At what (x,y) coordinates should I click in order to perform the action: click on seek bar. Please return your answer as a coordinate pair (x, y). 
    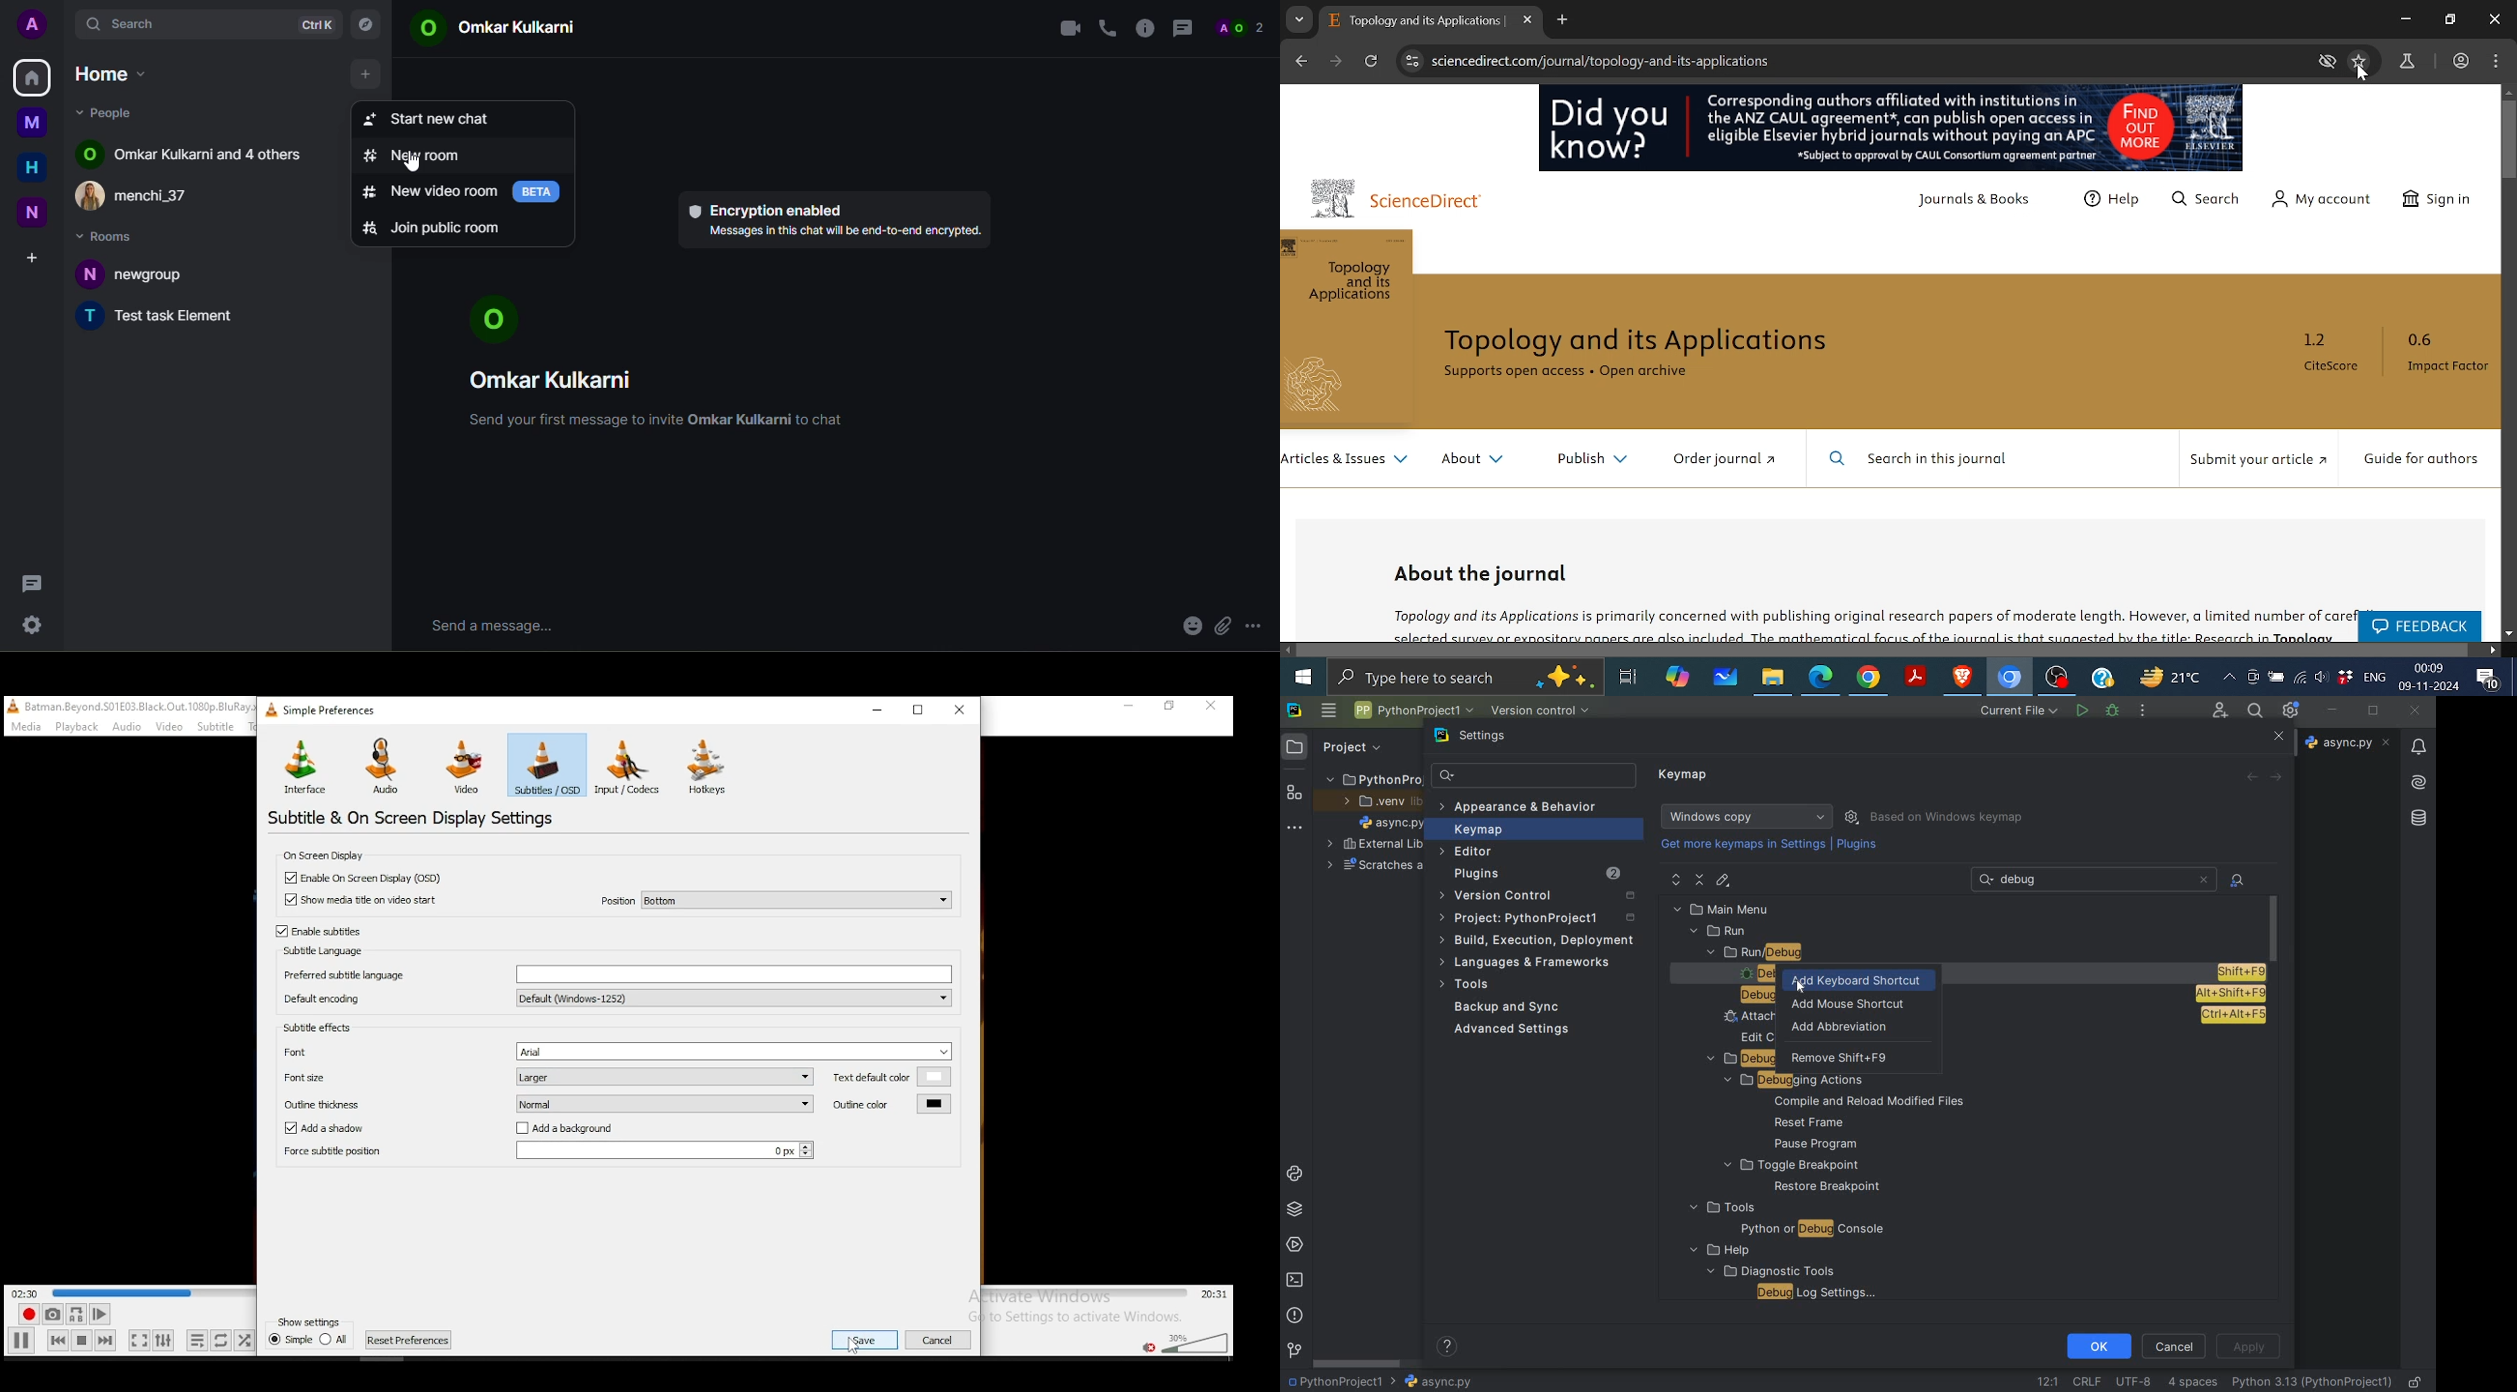
    Looking at the image, I should click on (154, 1292).